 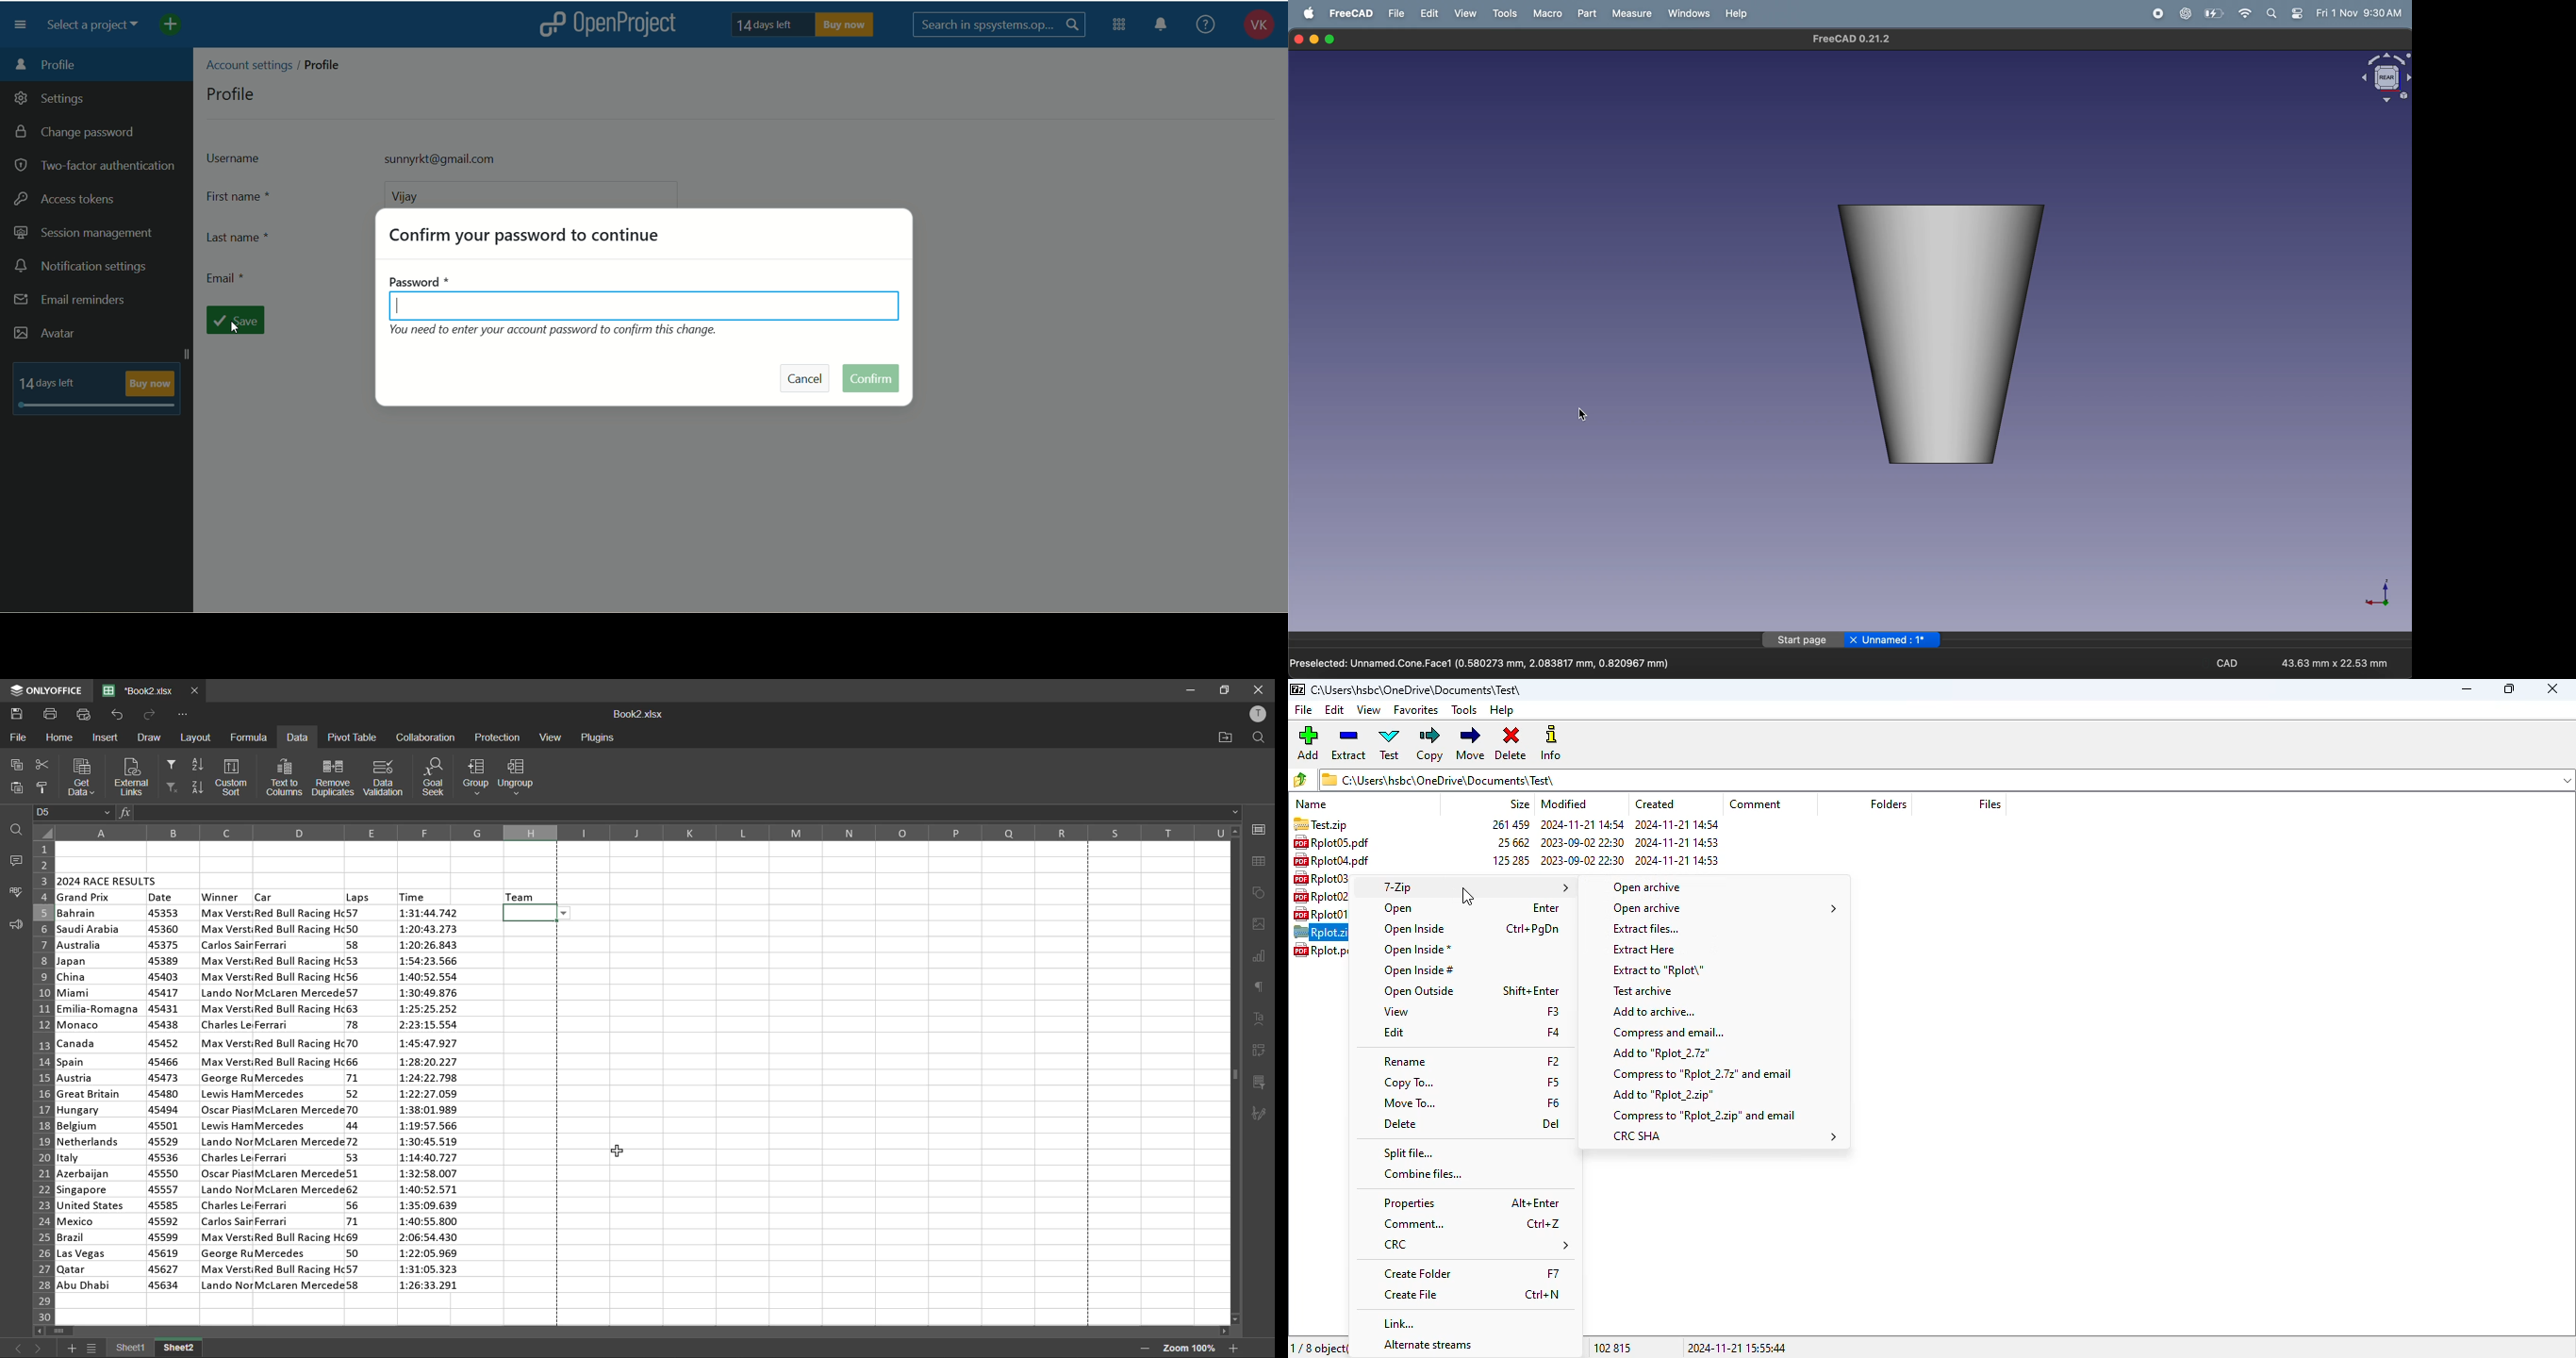 I want to click on open outside, so click(x=1417, y=992).